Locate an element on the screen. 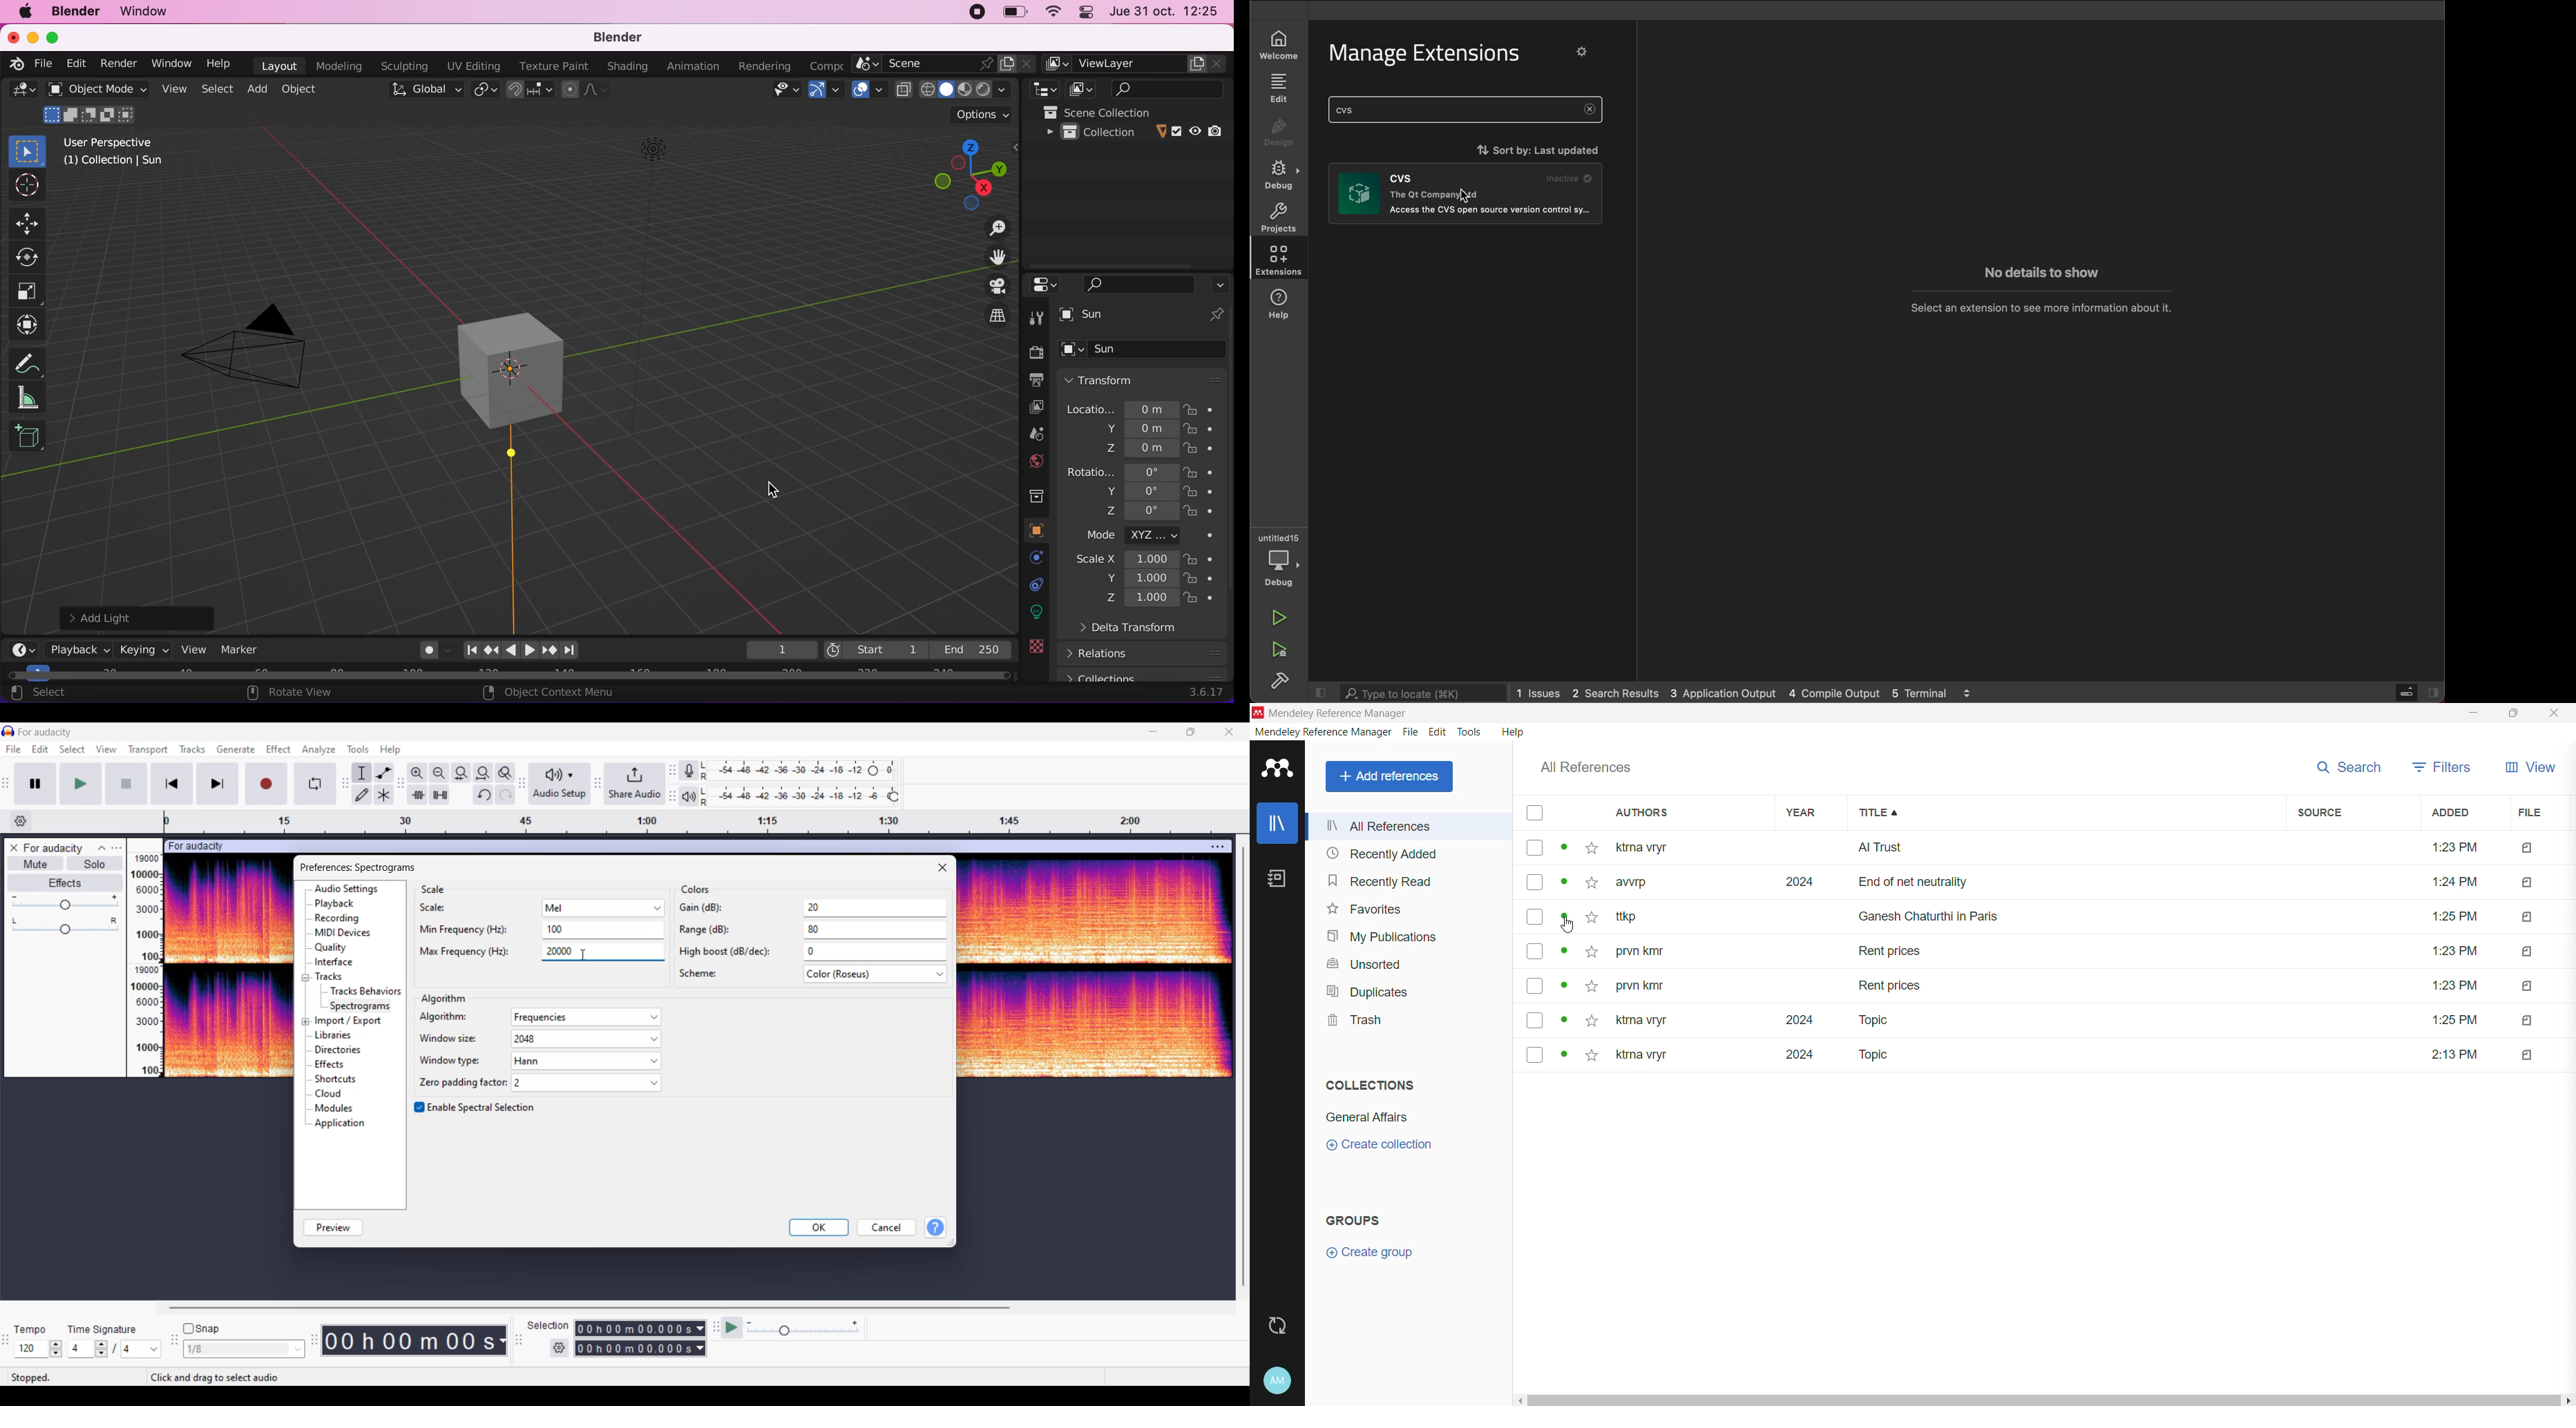  Files Added is located at coordinates (2537, 950).